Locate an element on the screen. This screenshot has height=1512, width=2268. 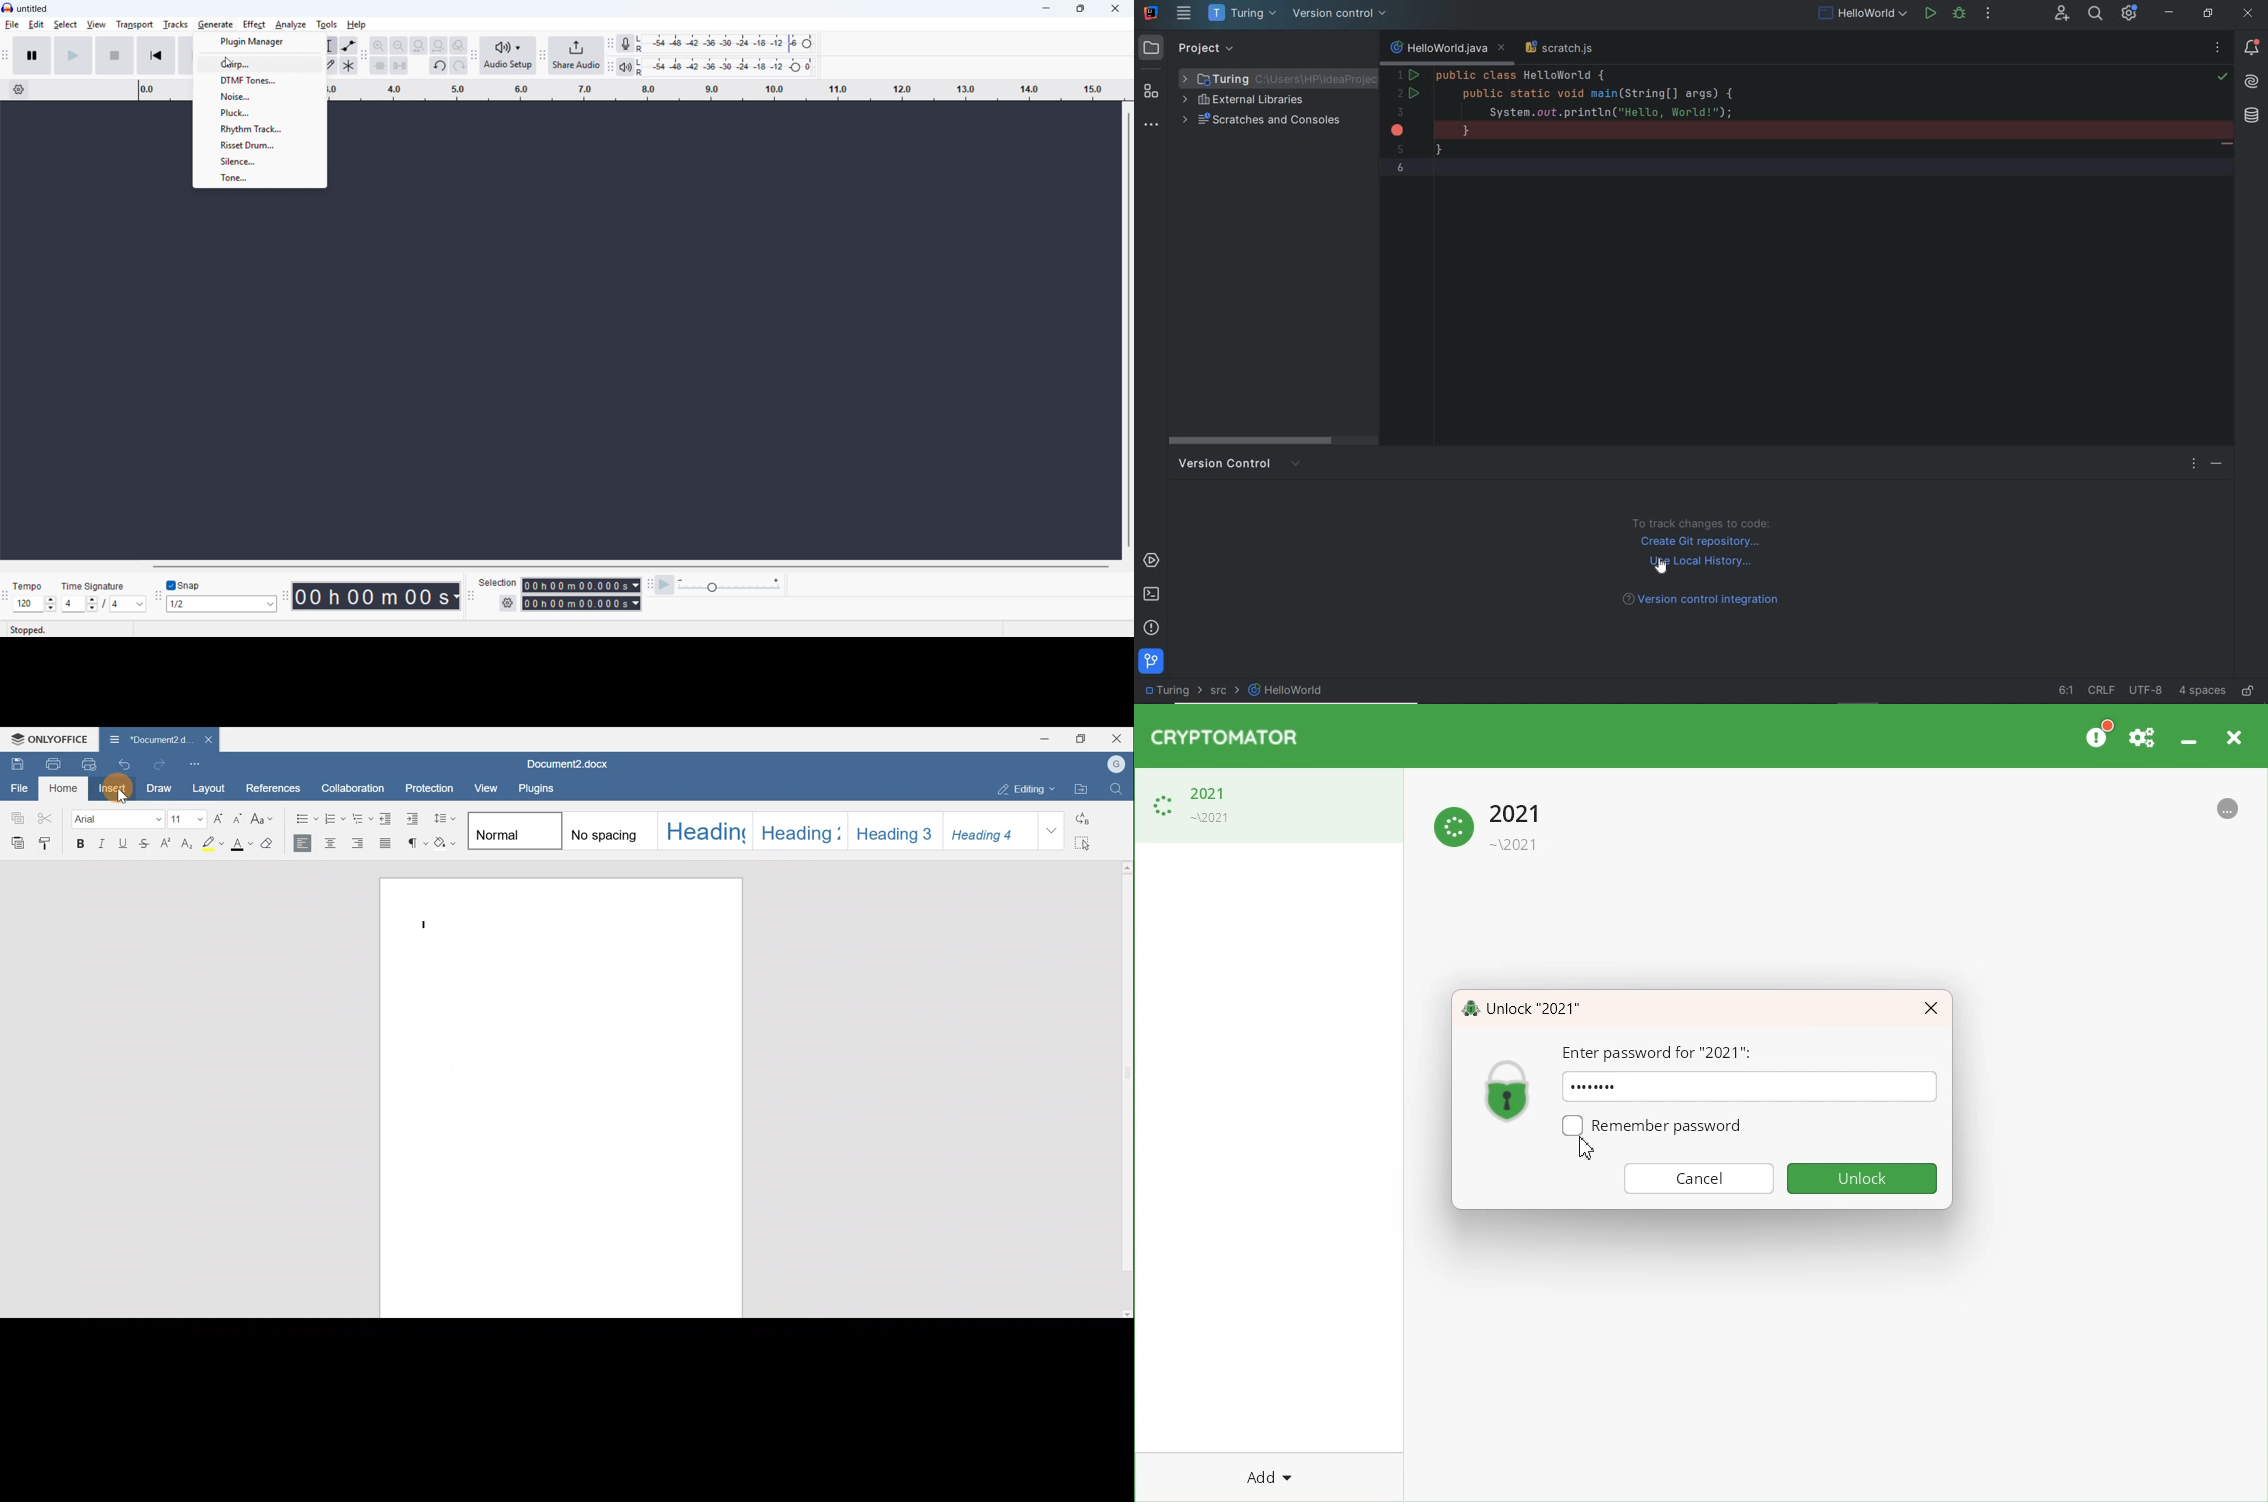
Strikethrough is located at coordinates (146, 845).